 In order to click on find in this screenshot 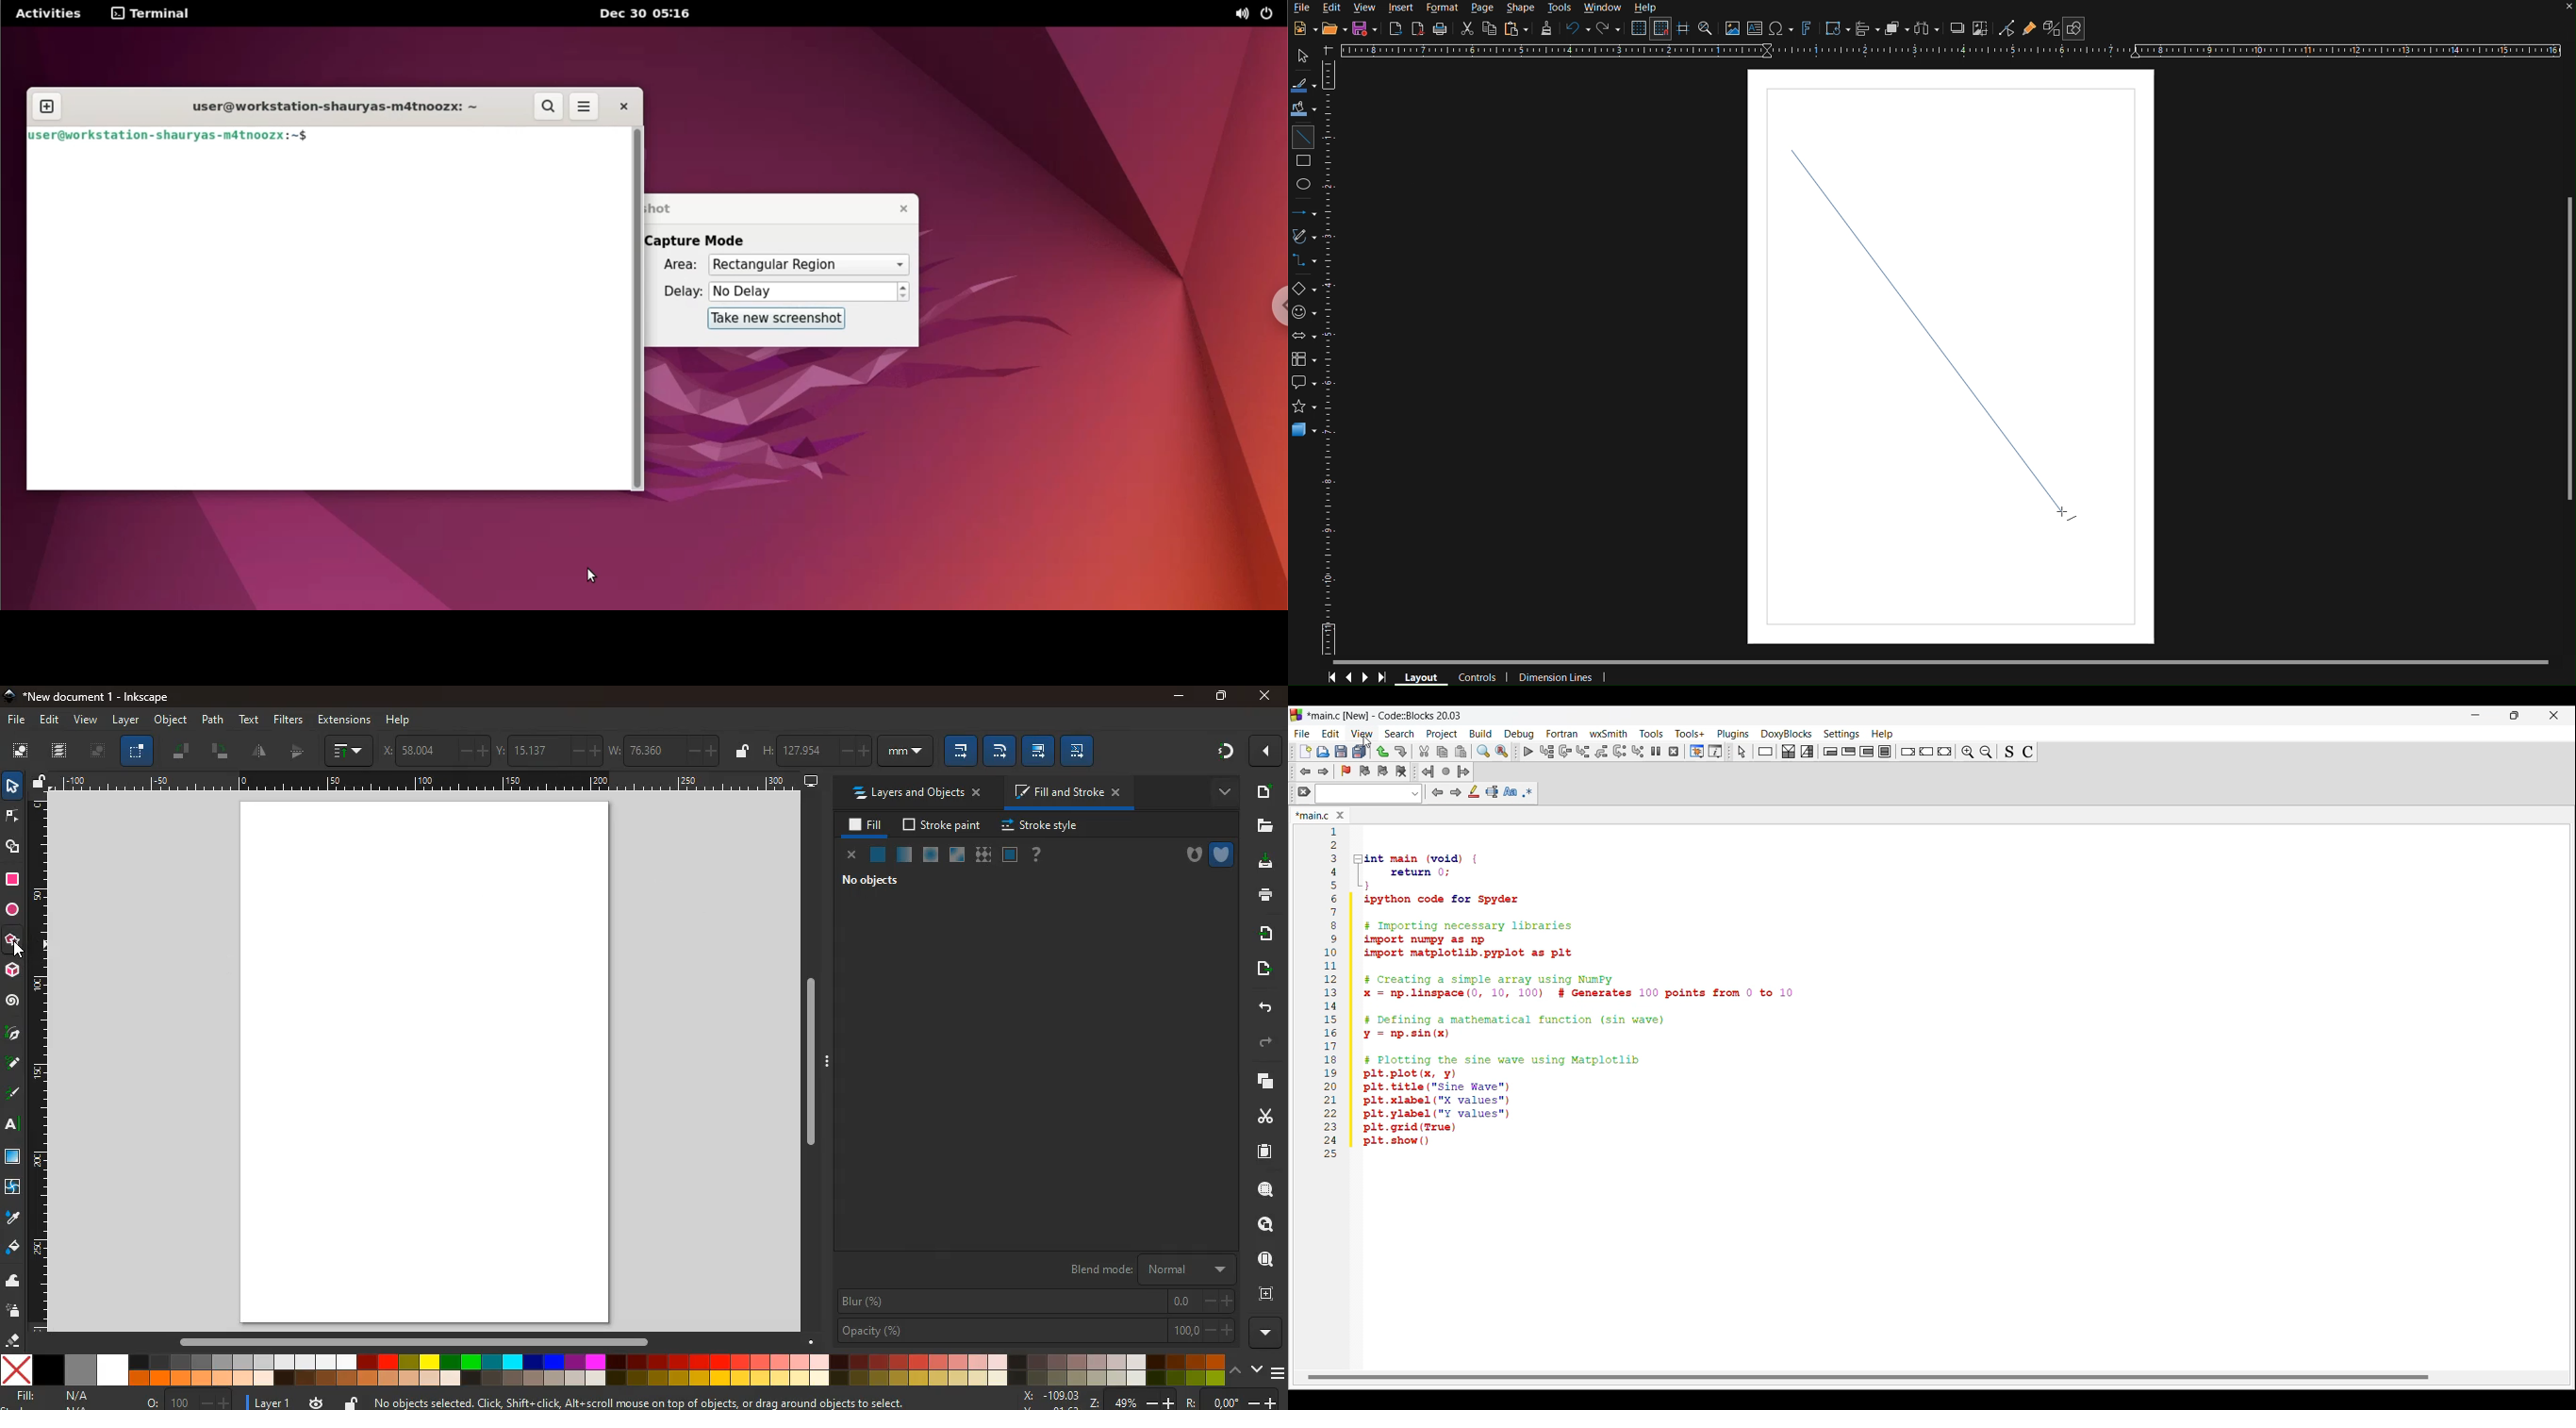, I will do `click(1262, 1259)`.